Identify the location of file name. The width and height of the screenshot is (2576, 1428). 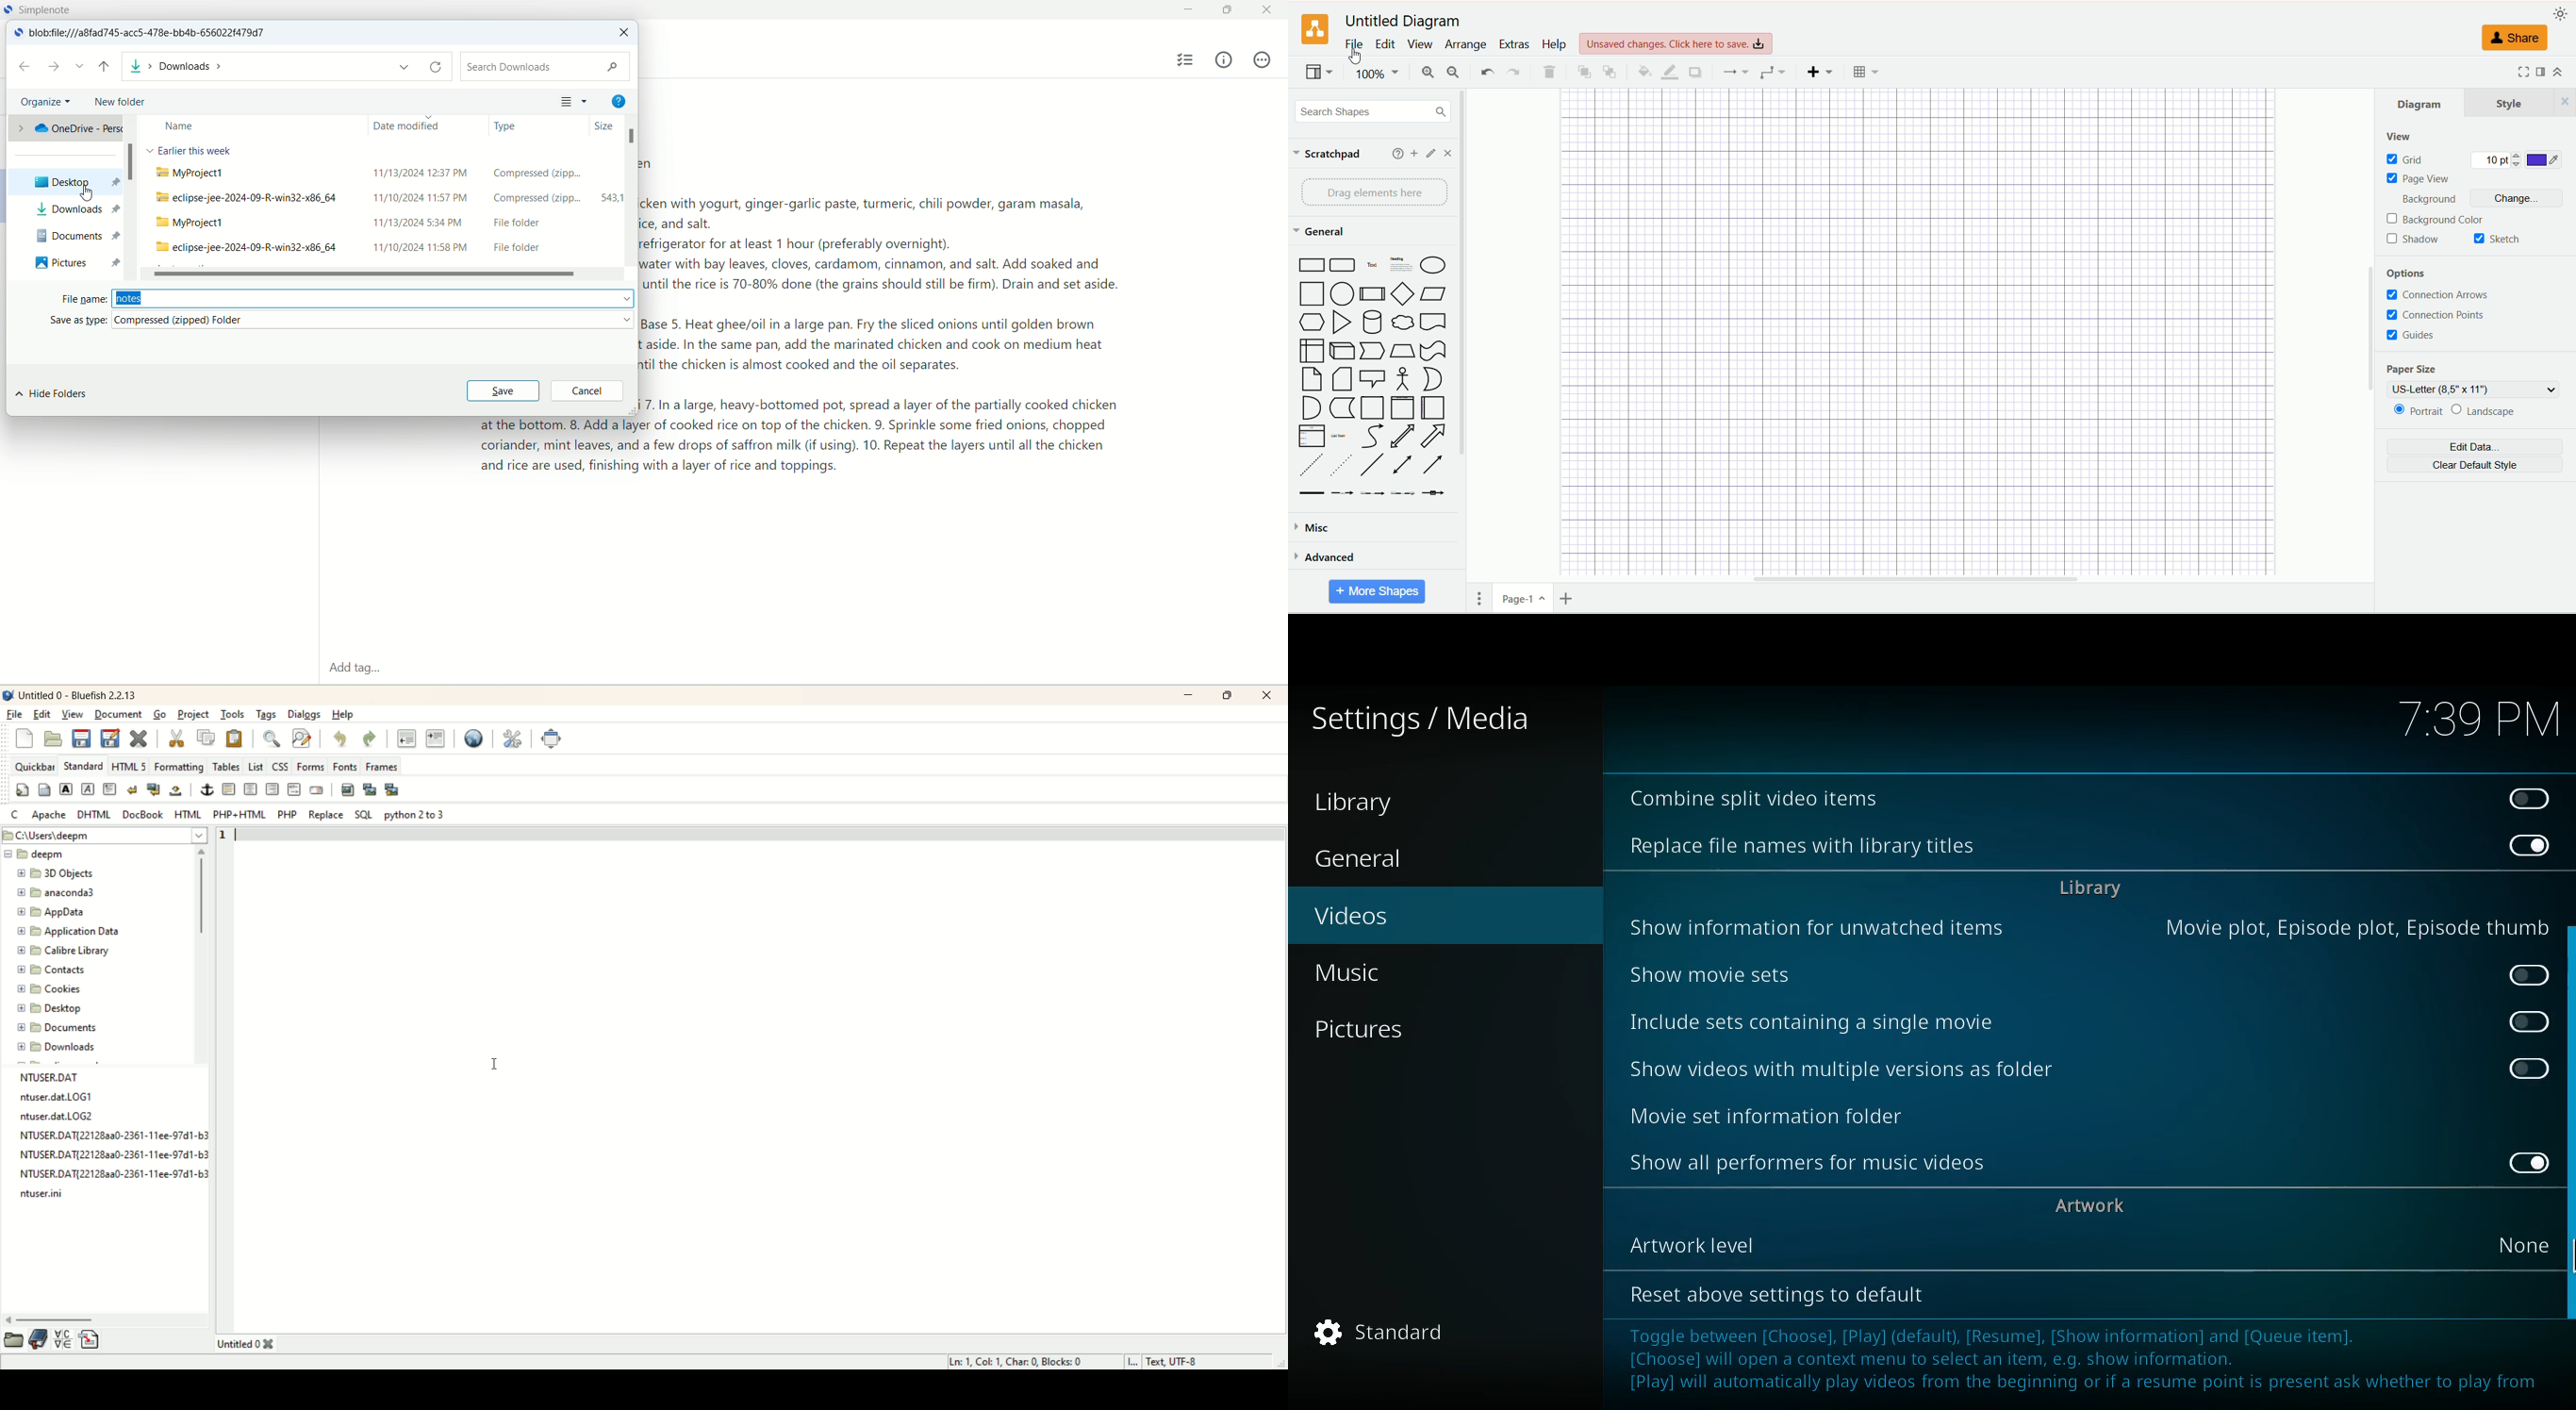
(347, 300).